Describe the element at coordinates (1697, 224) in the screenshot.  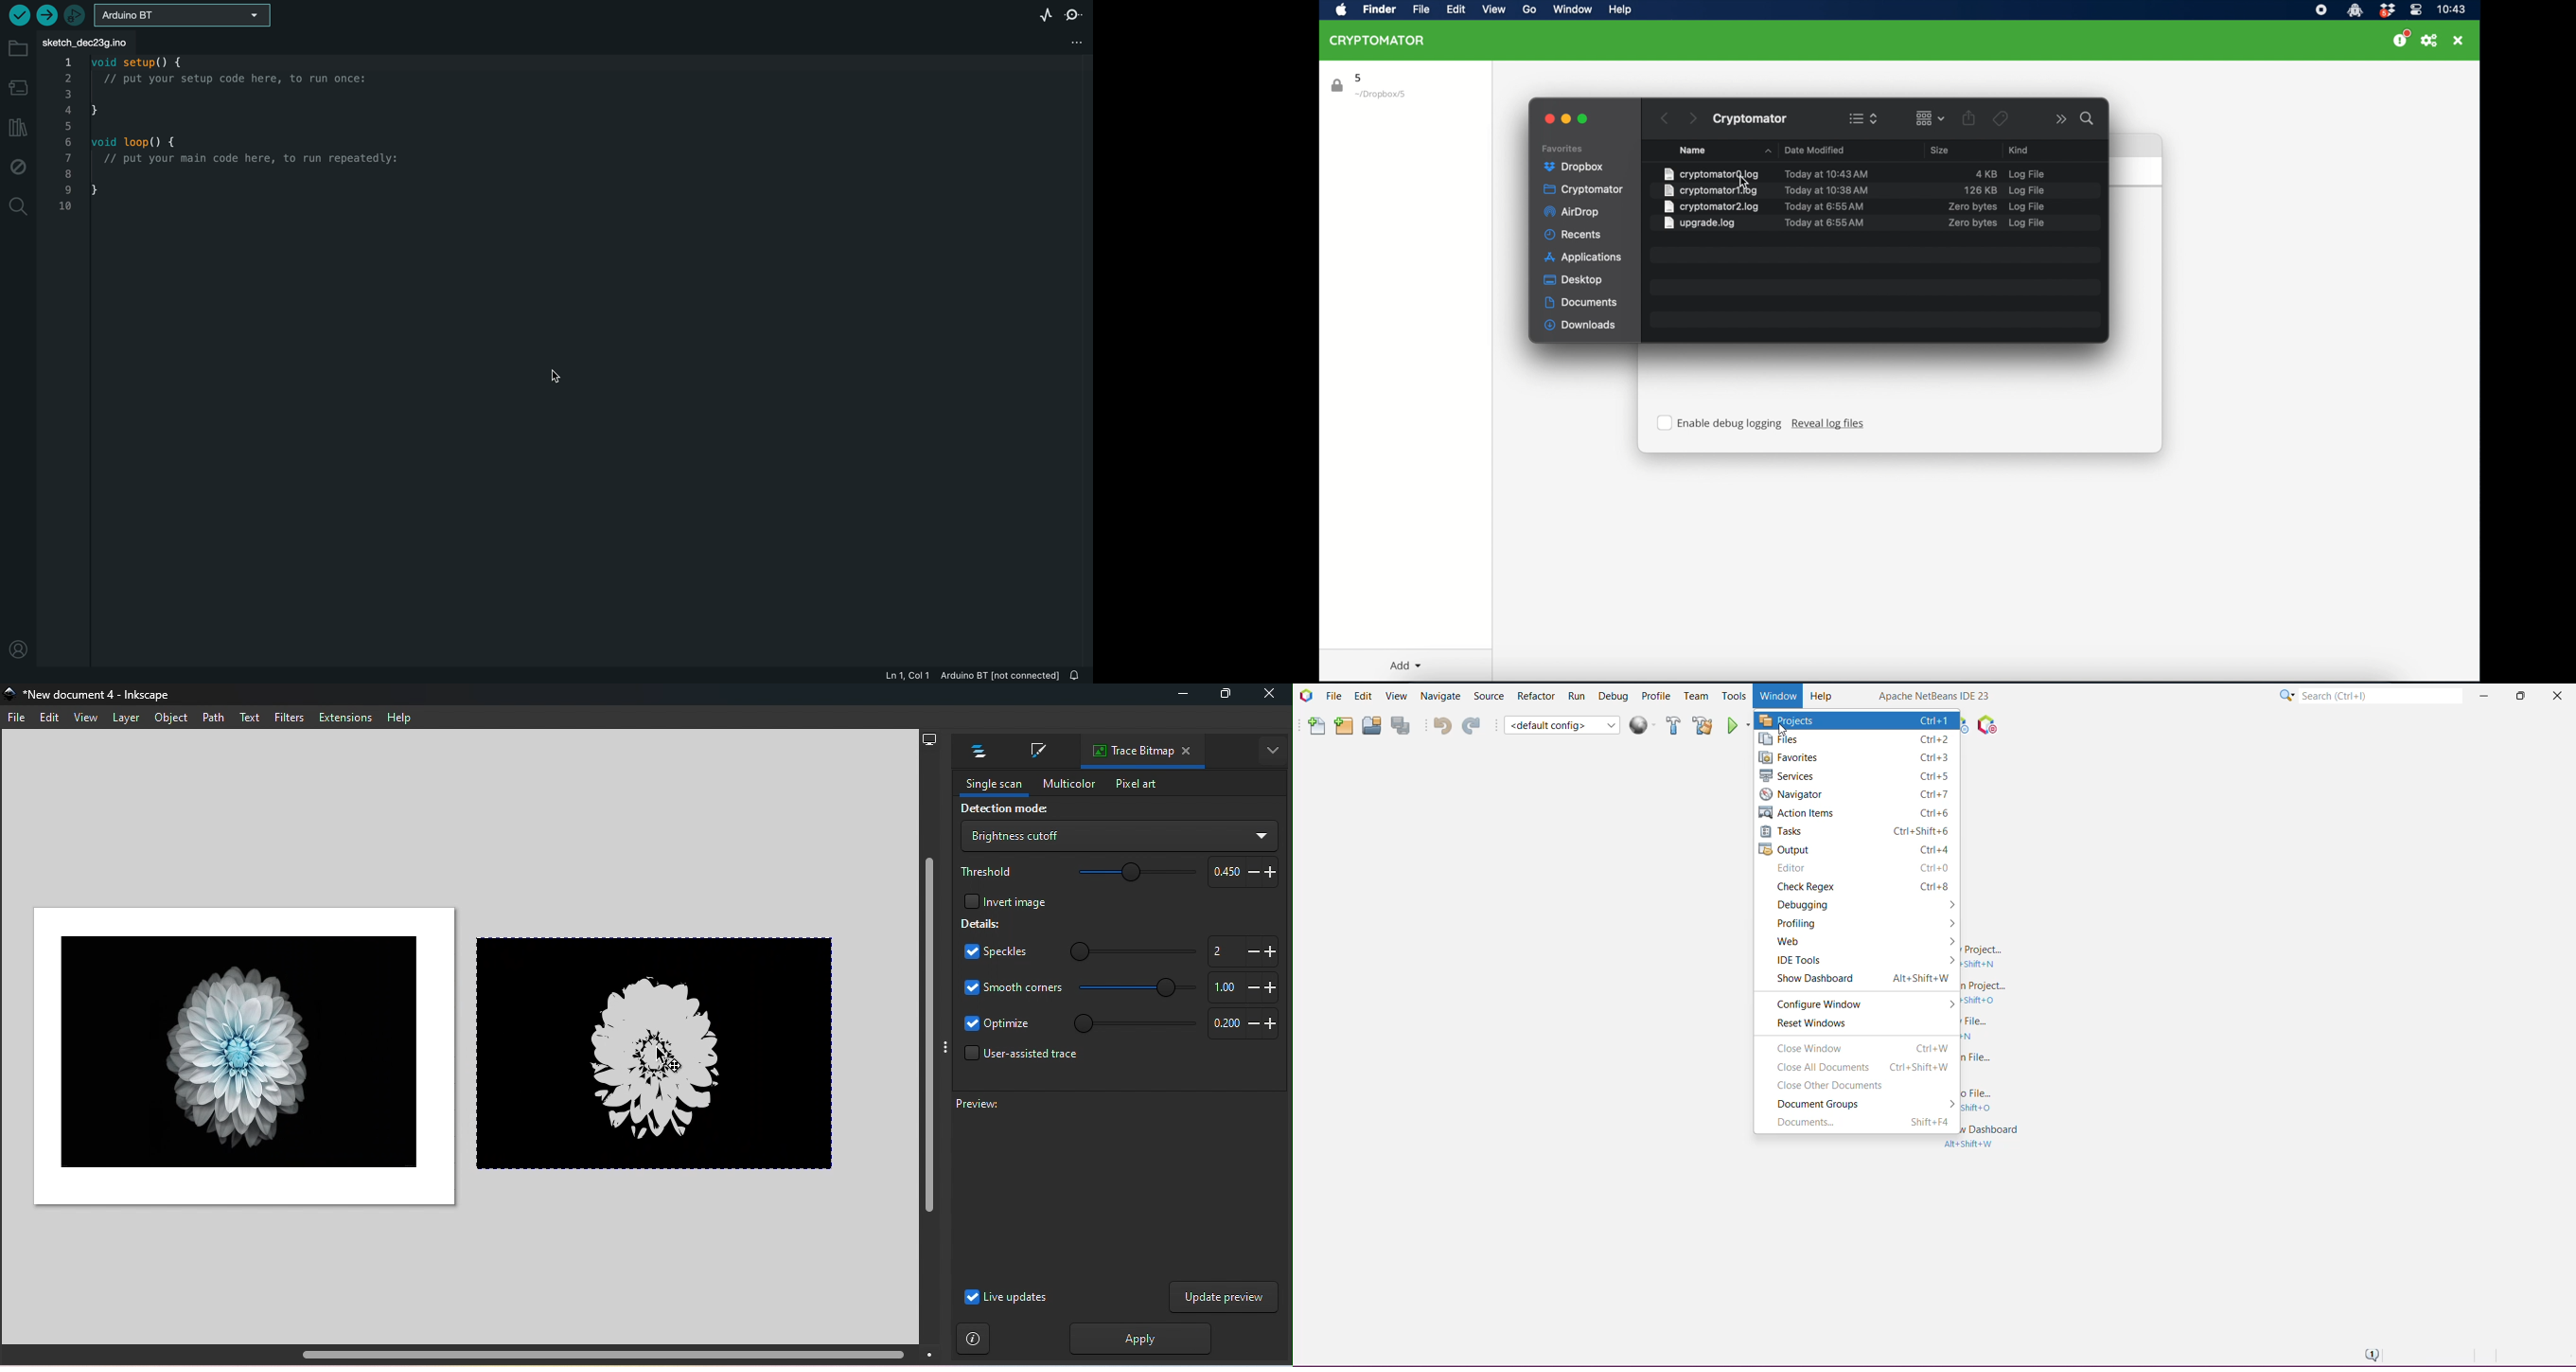
I see `file` at that location.